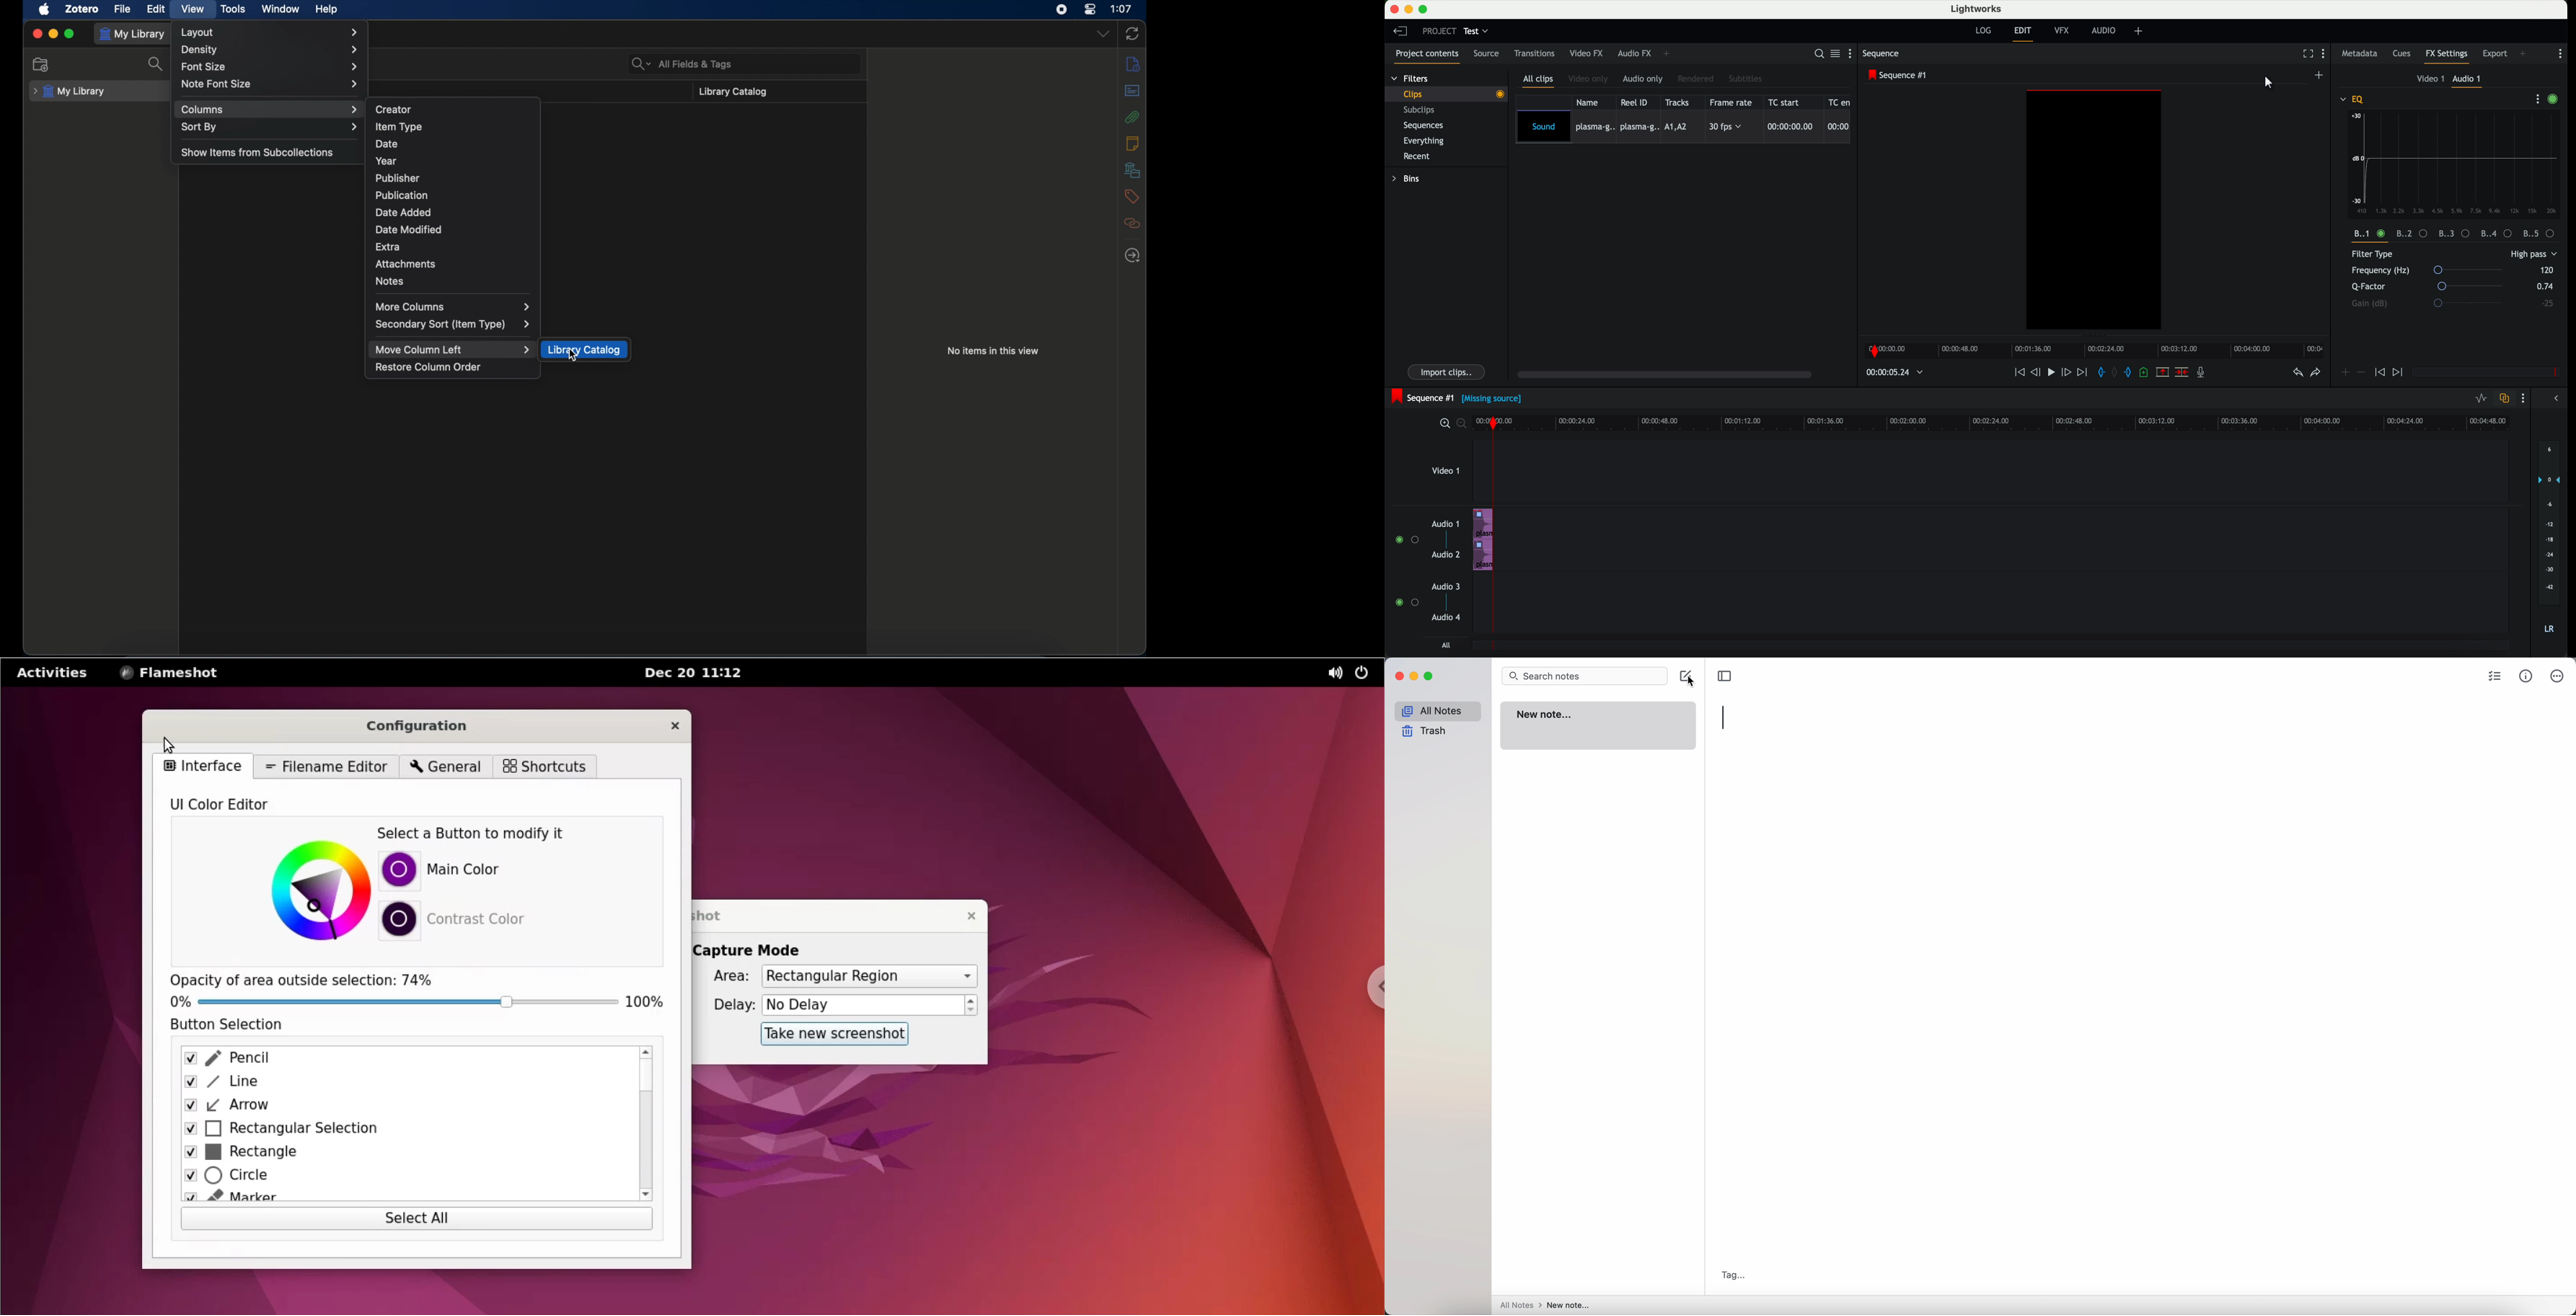  What do you see at coordinates (1585, 675) in the screenshot?
I see `search bar` at bounding box center [1585, 675].